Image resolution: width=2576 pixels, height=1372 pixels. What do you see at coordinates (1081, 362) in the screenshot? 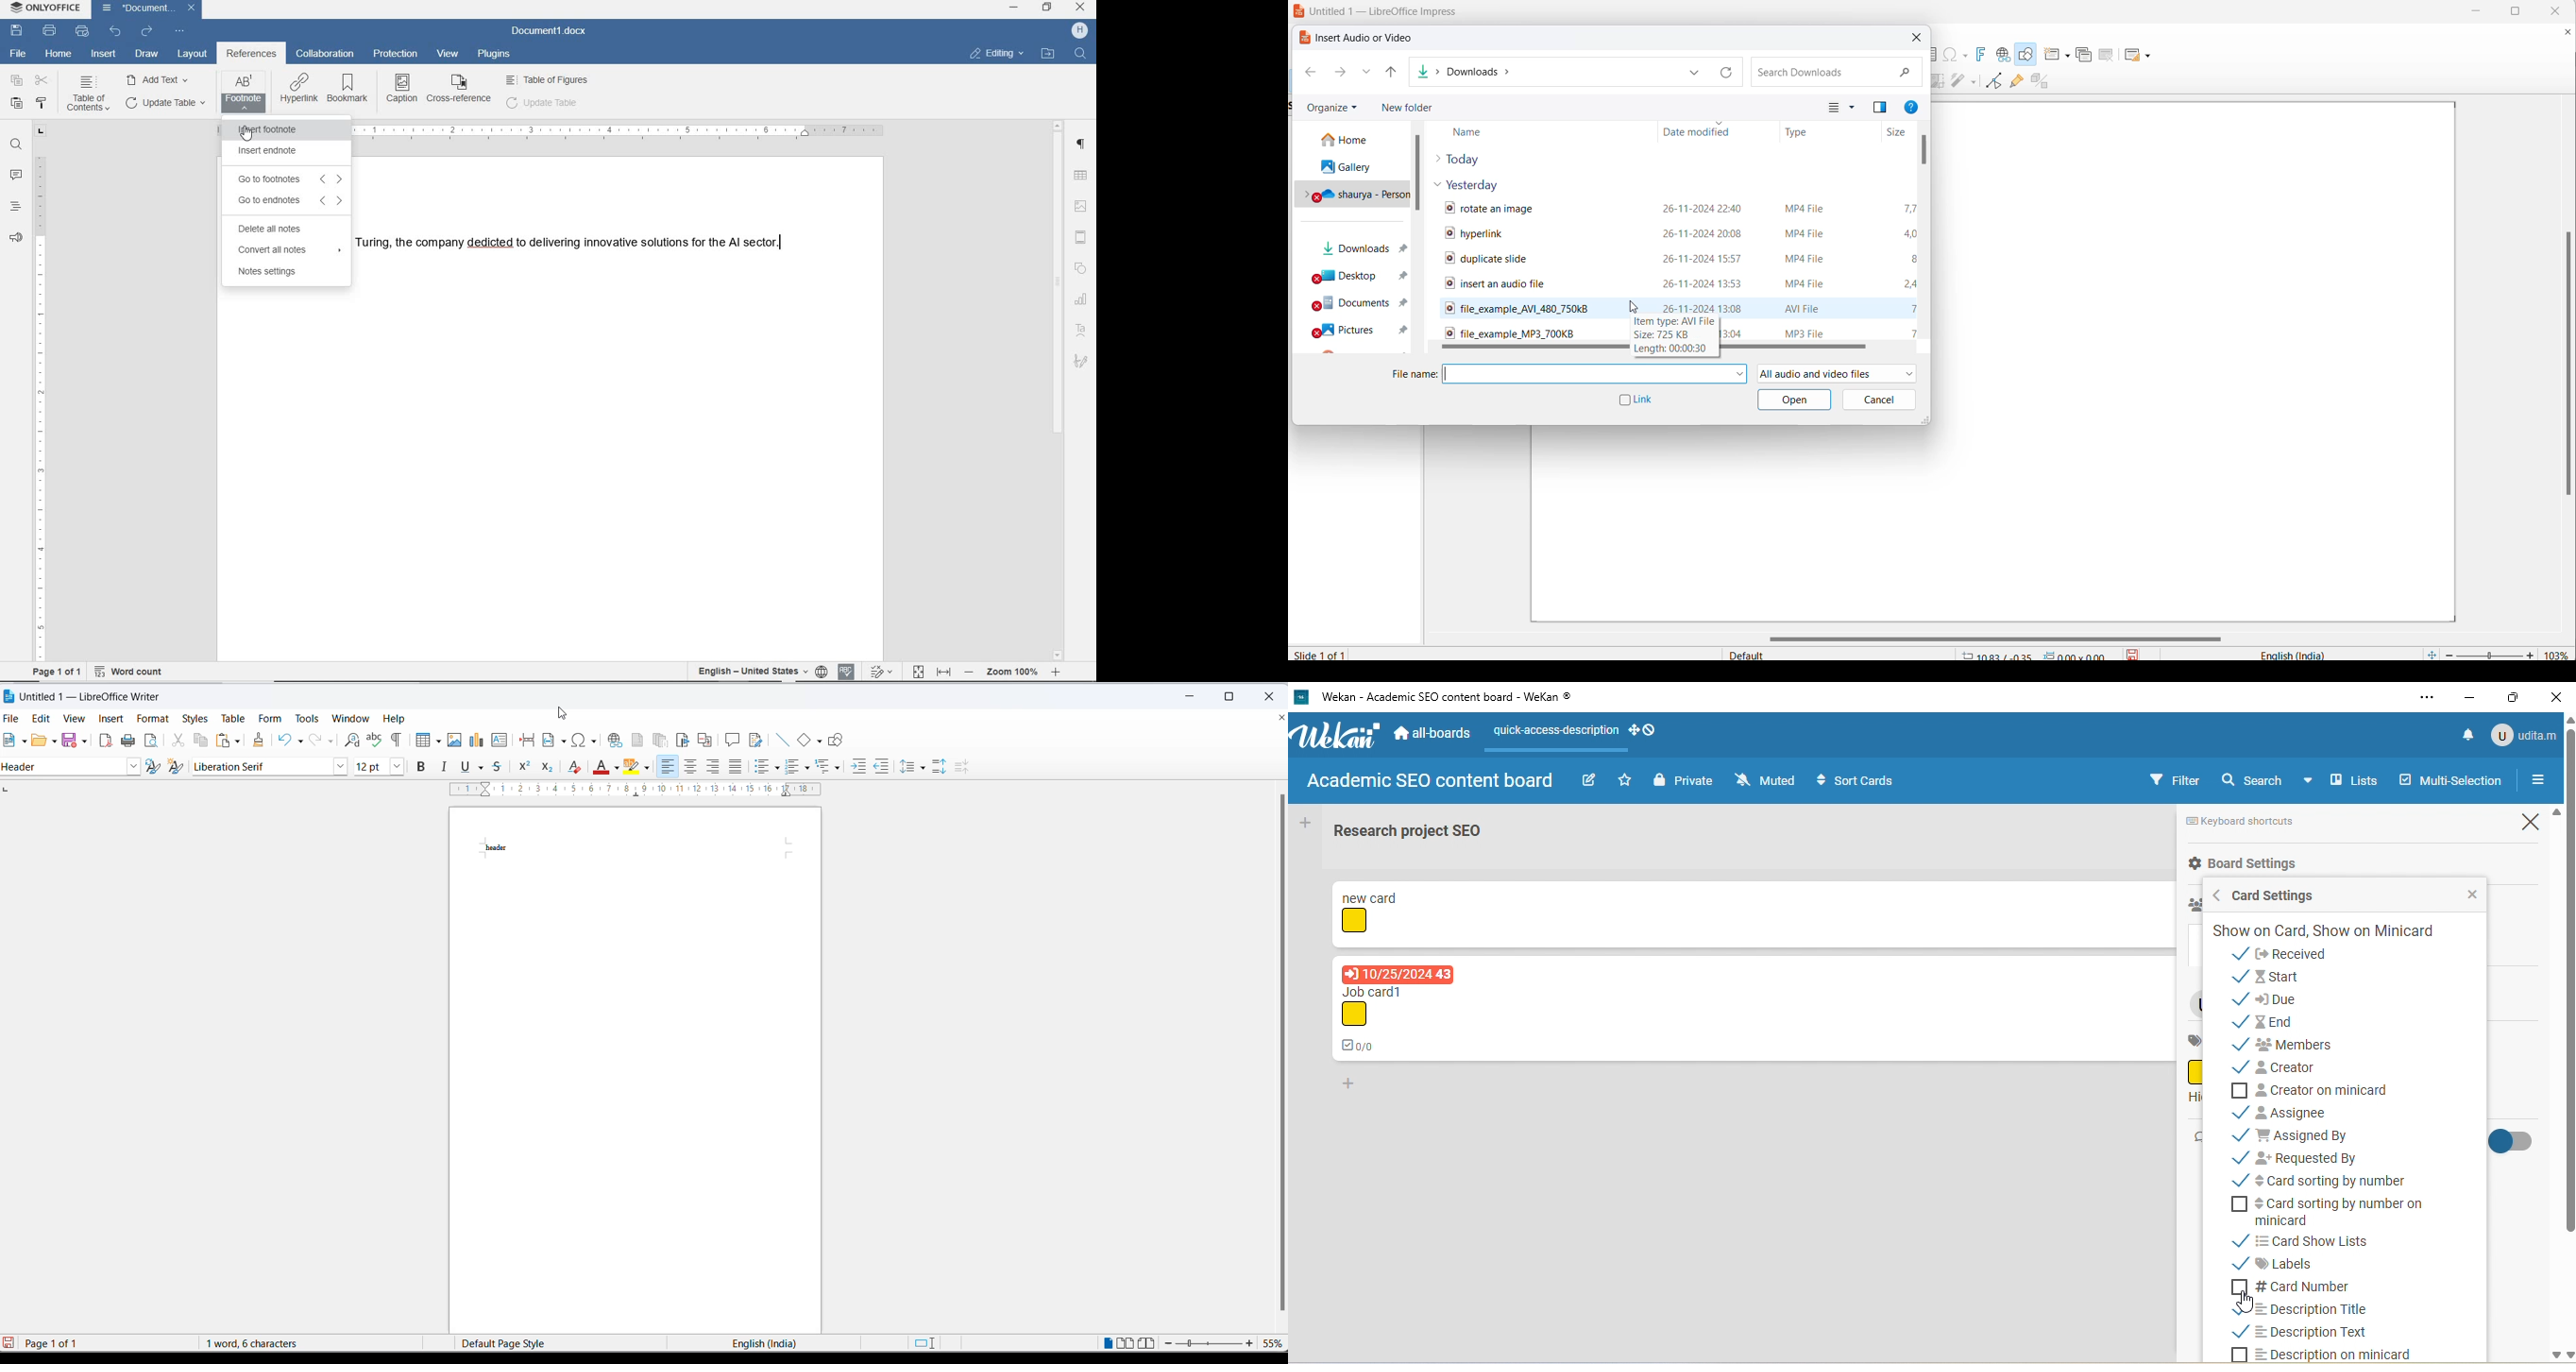
I see `SIGNATURE` at bounding box center [1081, 362].